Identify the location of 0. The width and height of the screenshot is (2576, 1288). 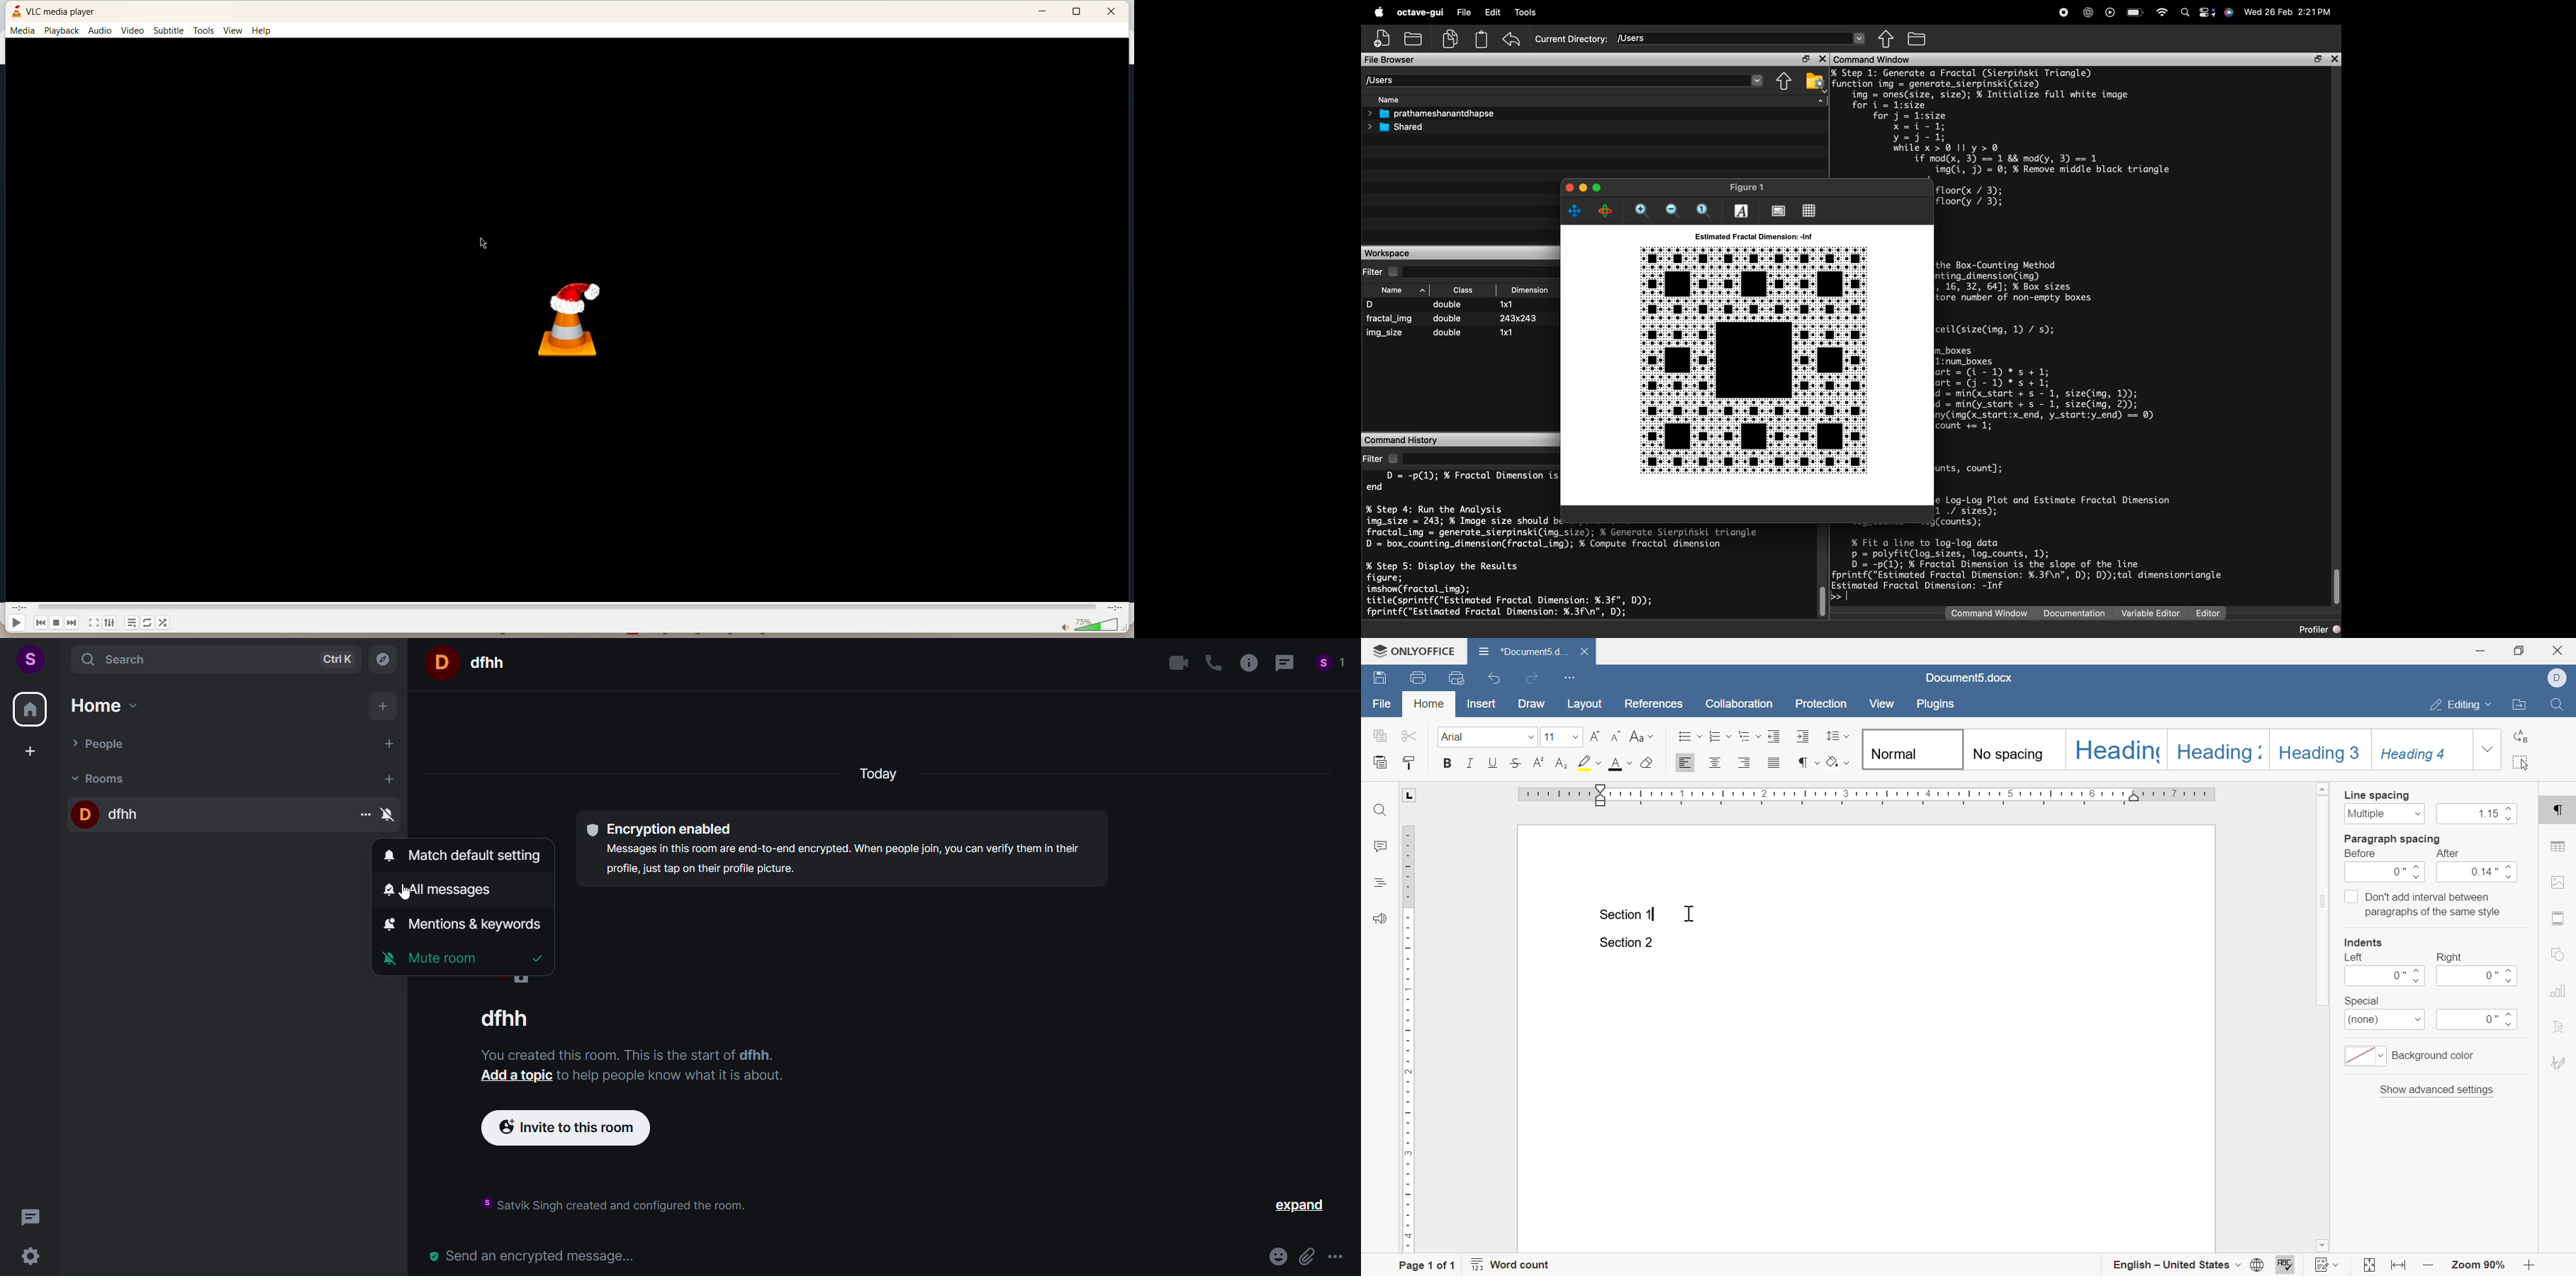
(2478, 1020).